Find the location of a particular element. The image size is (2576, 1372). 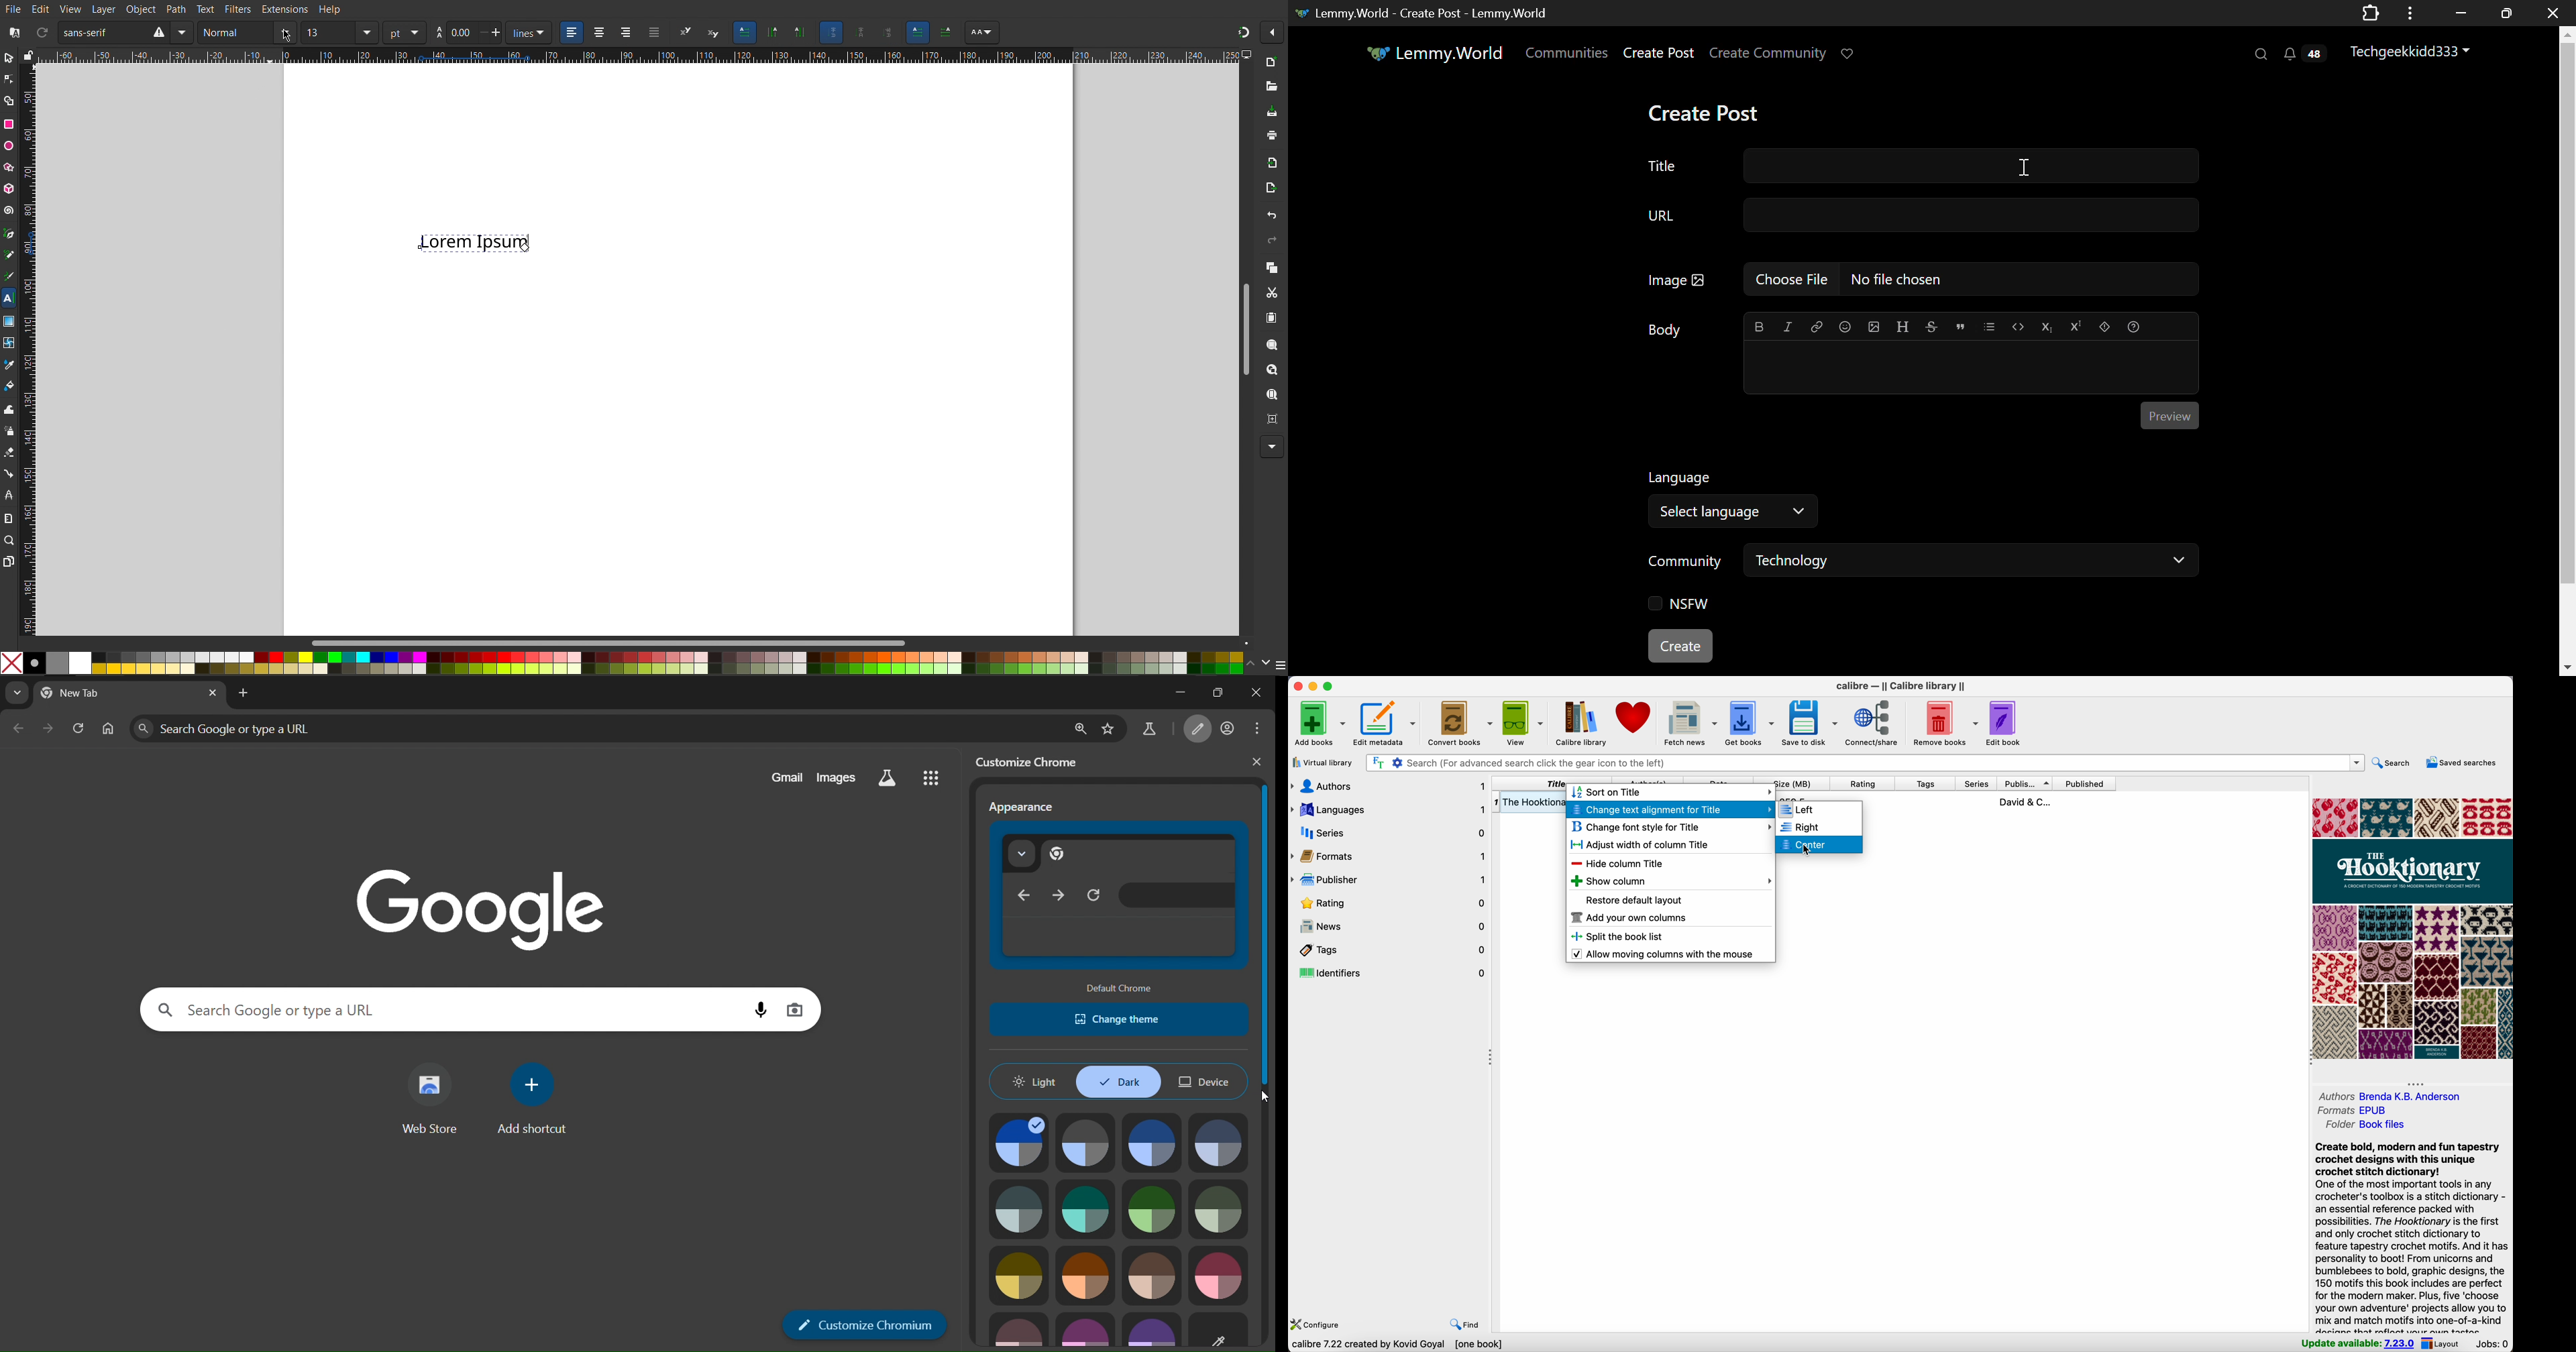

device is located at coordinates (1208, 1080).